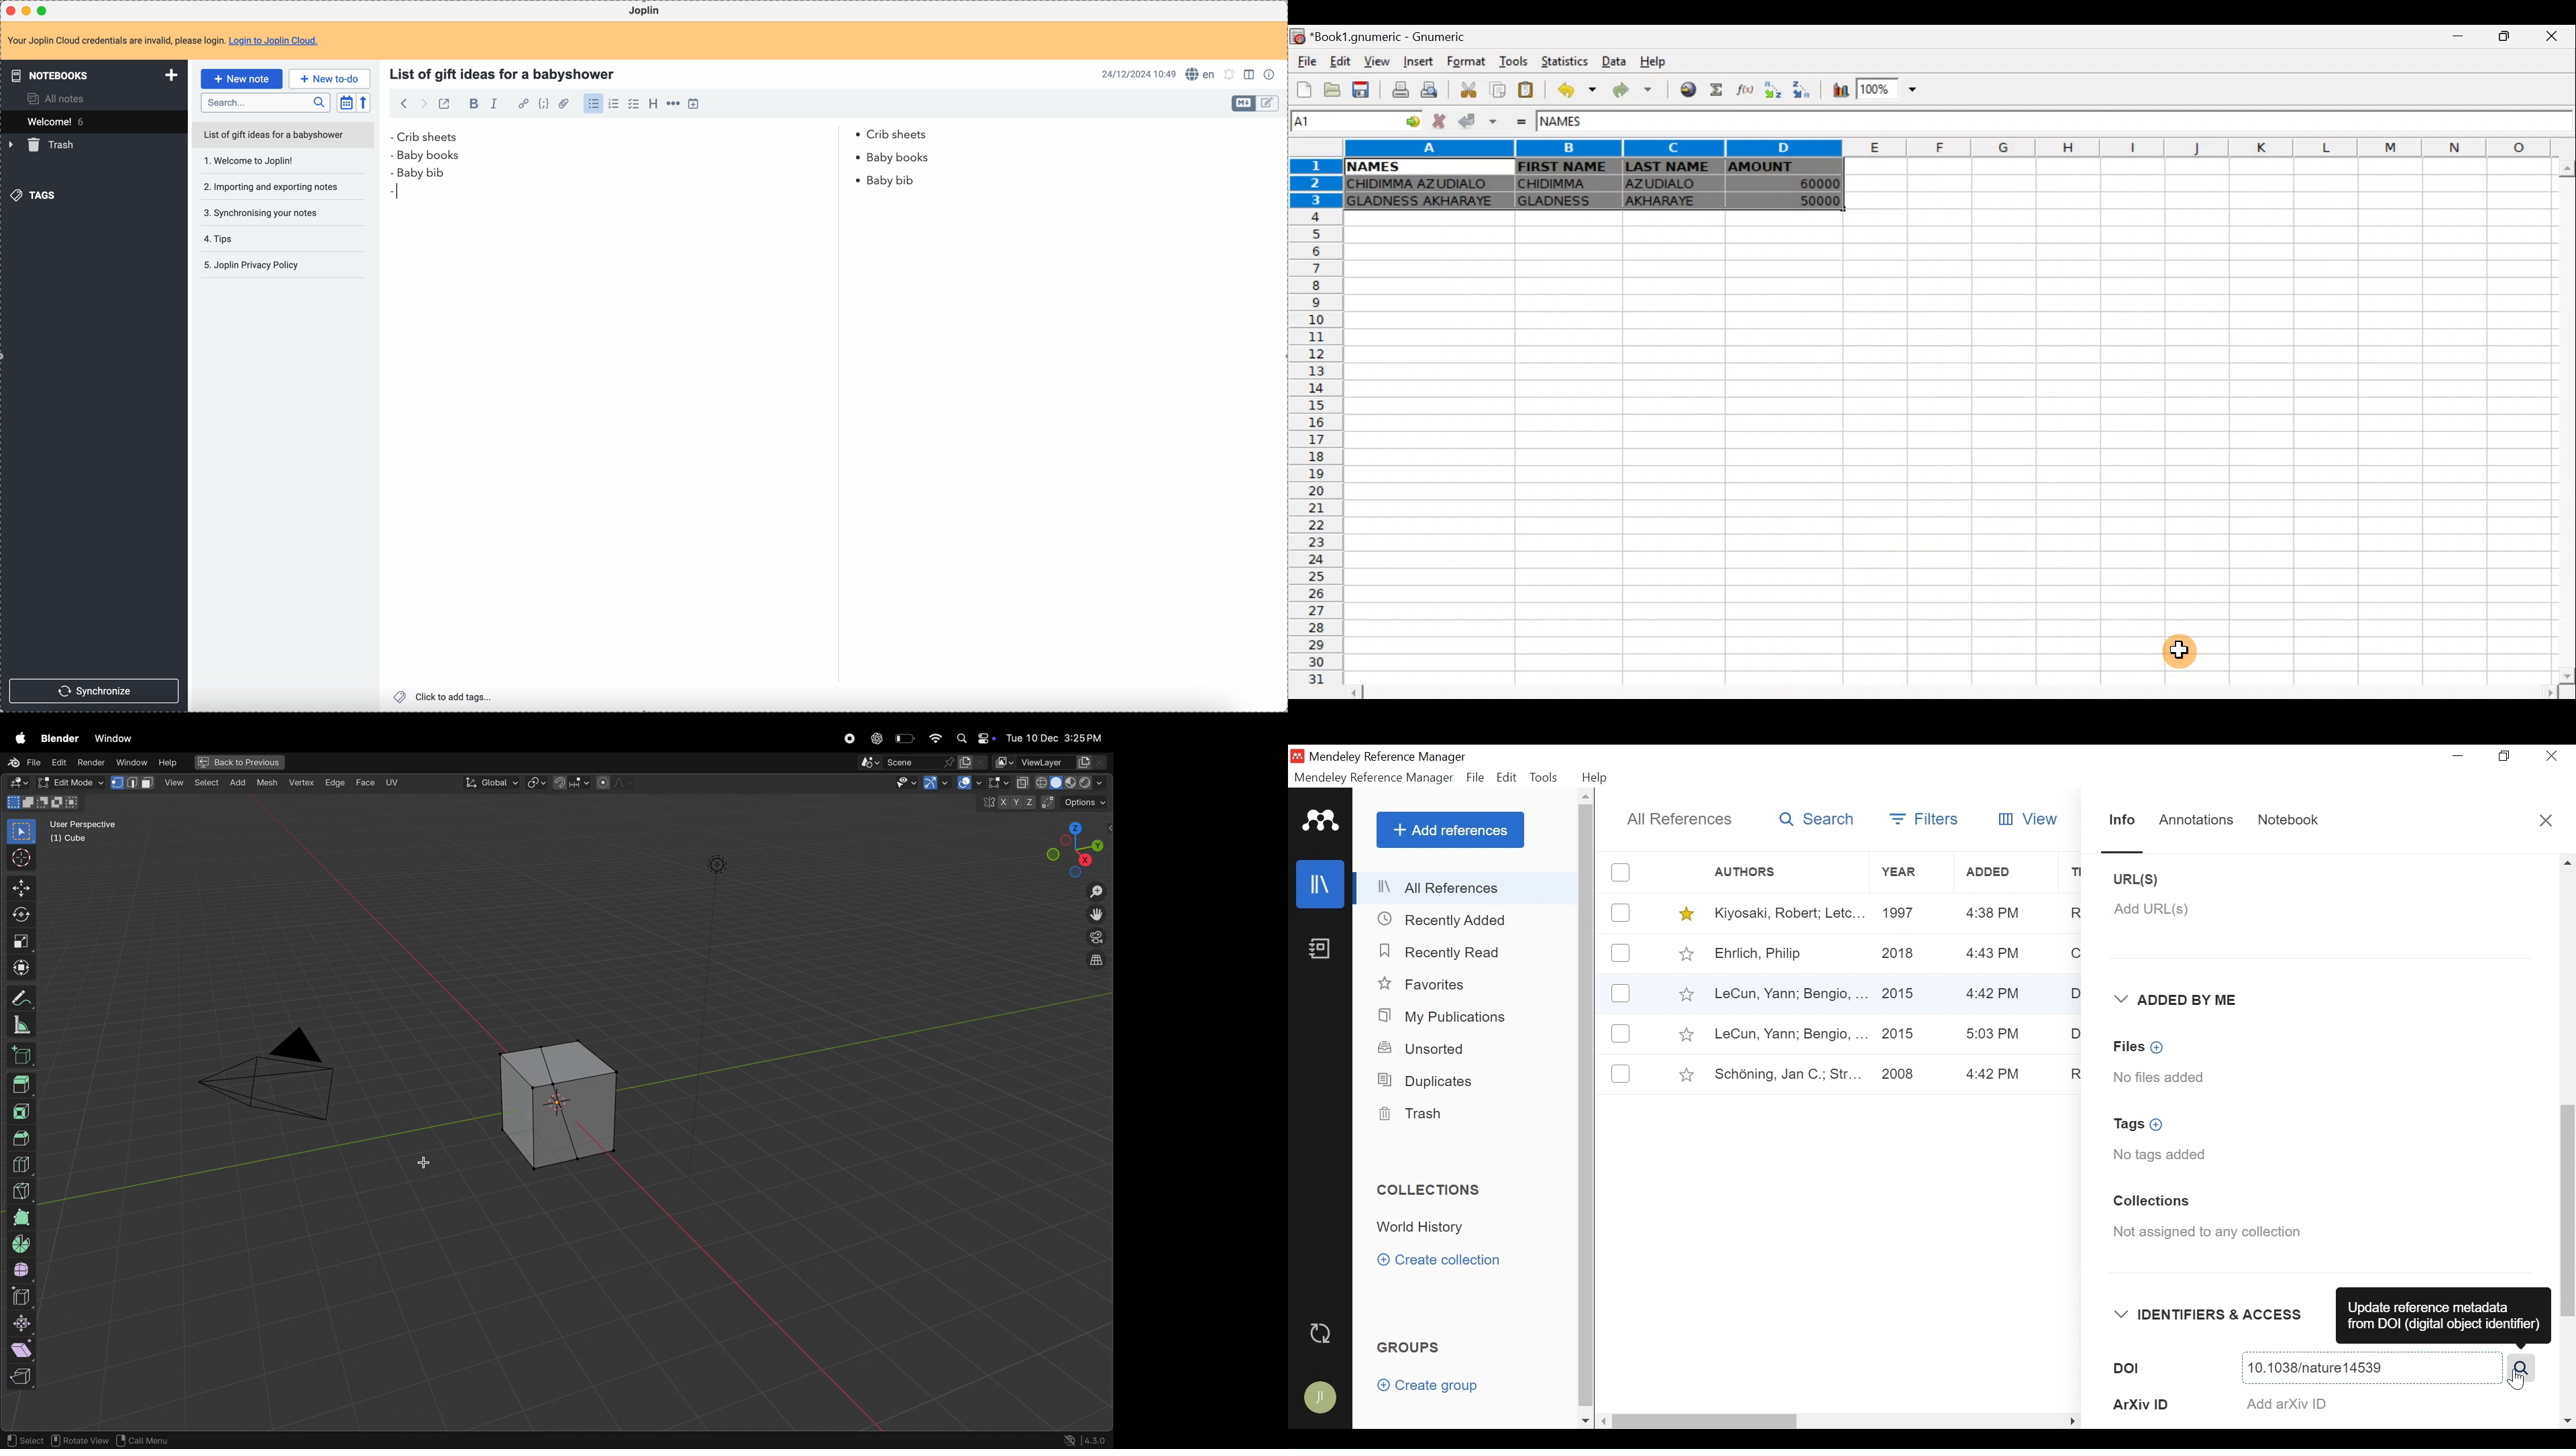 This screenshot has height=1456, width=2576. Describe the element at coordinates (1424, 1228) in the screenshot. I see `Collection` at that location.